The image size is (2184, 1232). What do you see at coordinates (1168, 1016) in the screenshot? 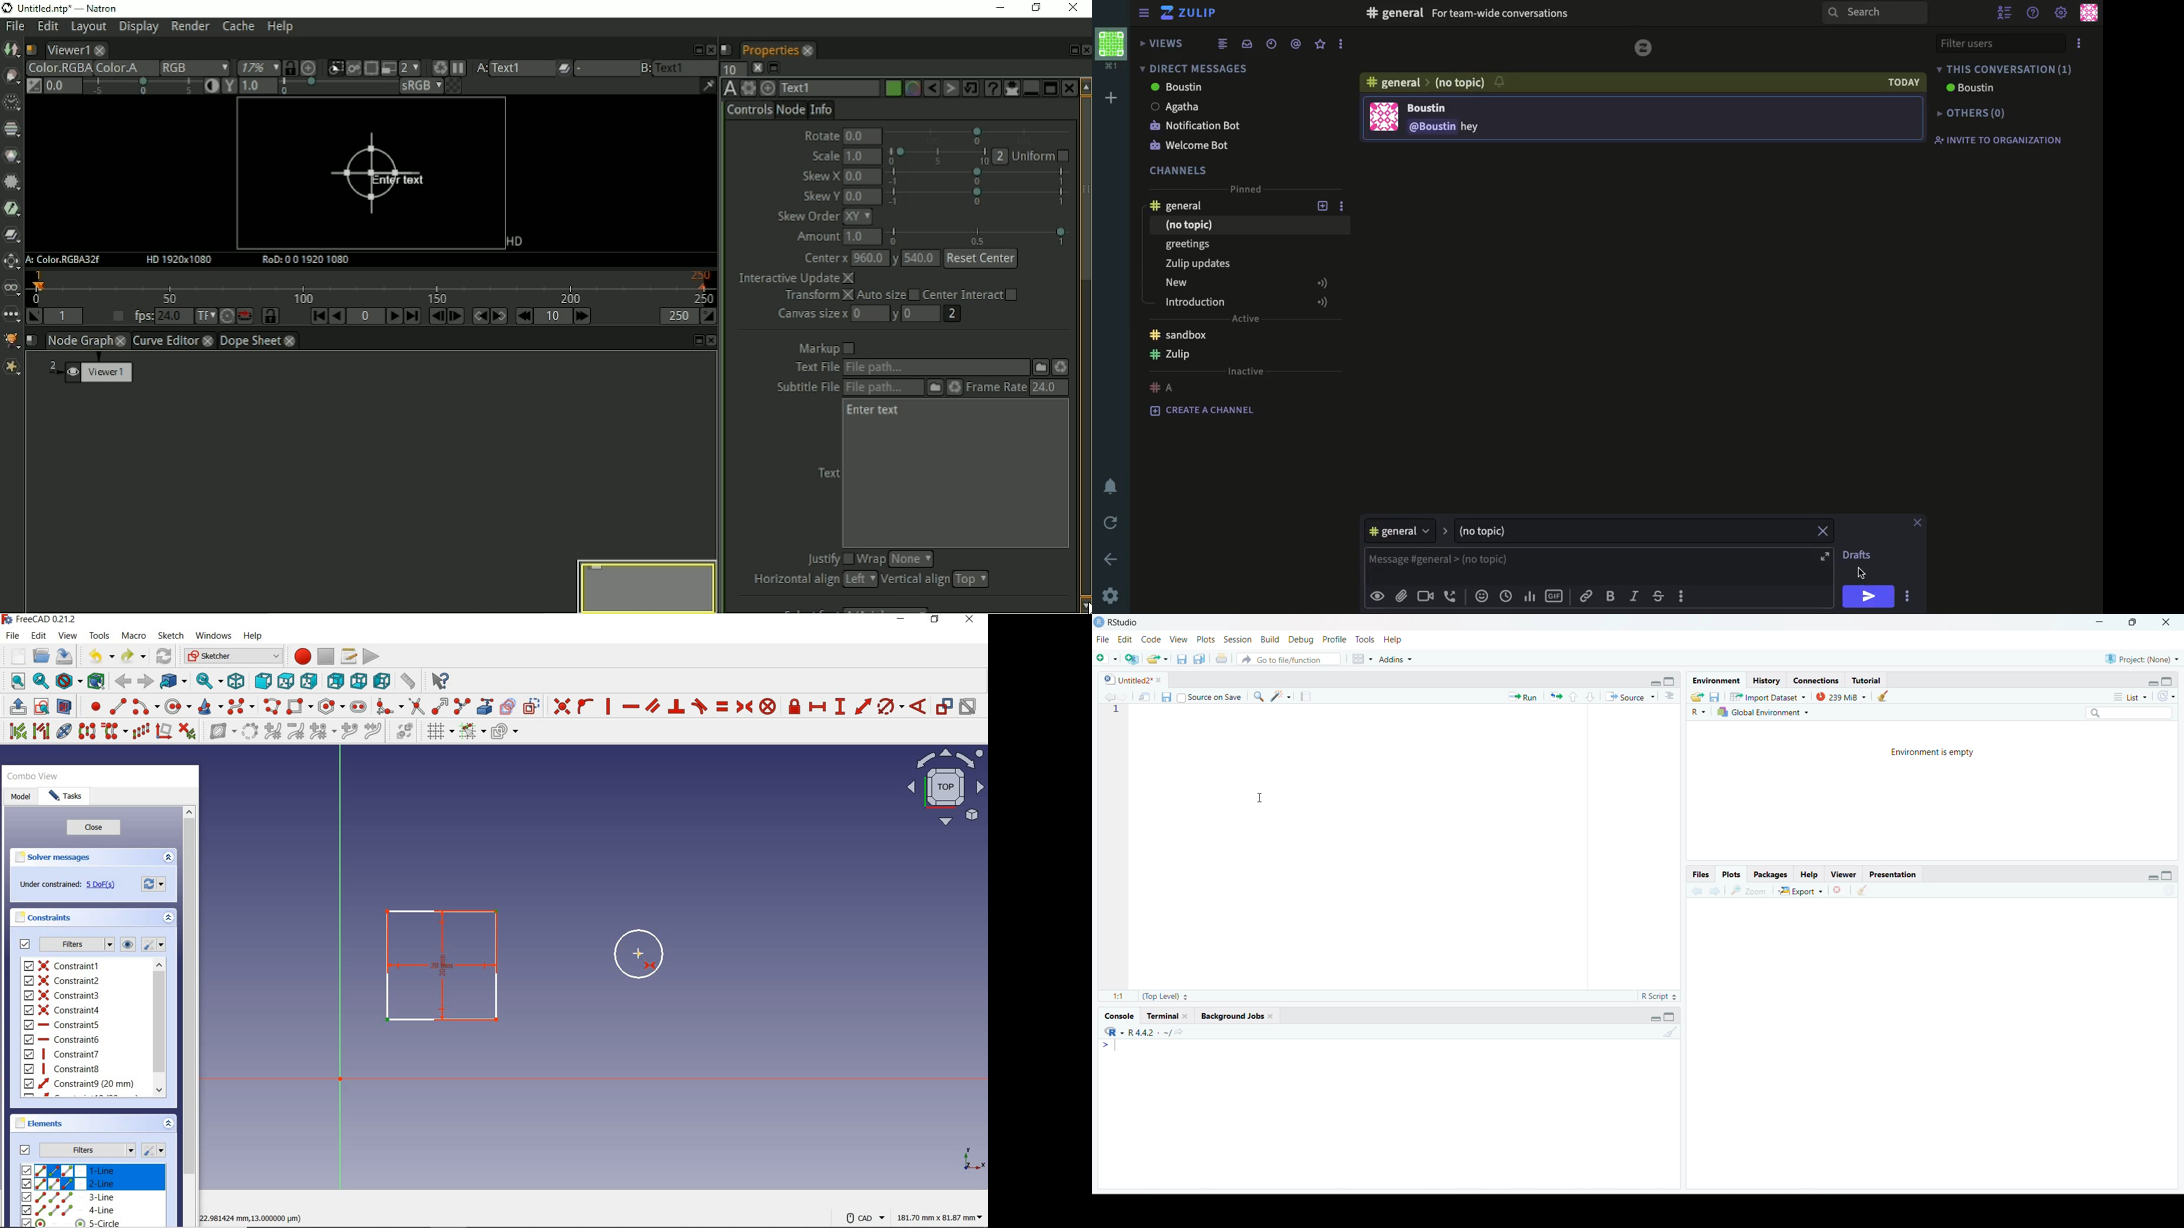
I see `Terminal` at bounding box center [1168, 1016].